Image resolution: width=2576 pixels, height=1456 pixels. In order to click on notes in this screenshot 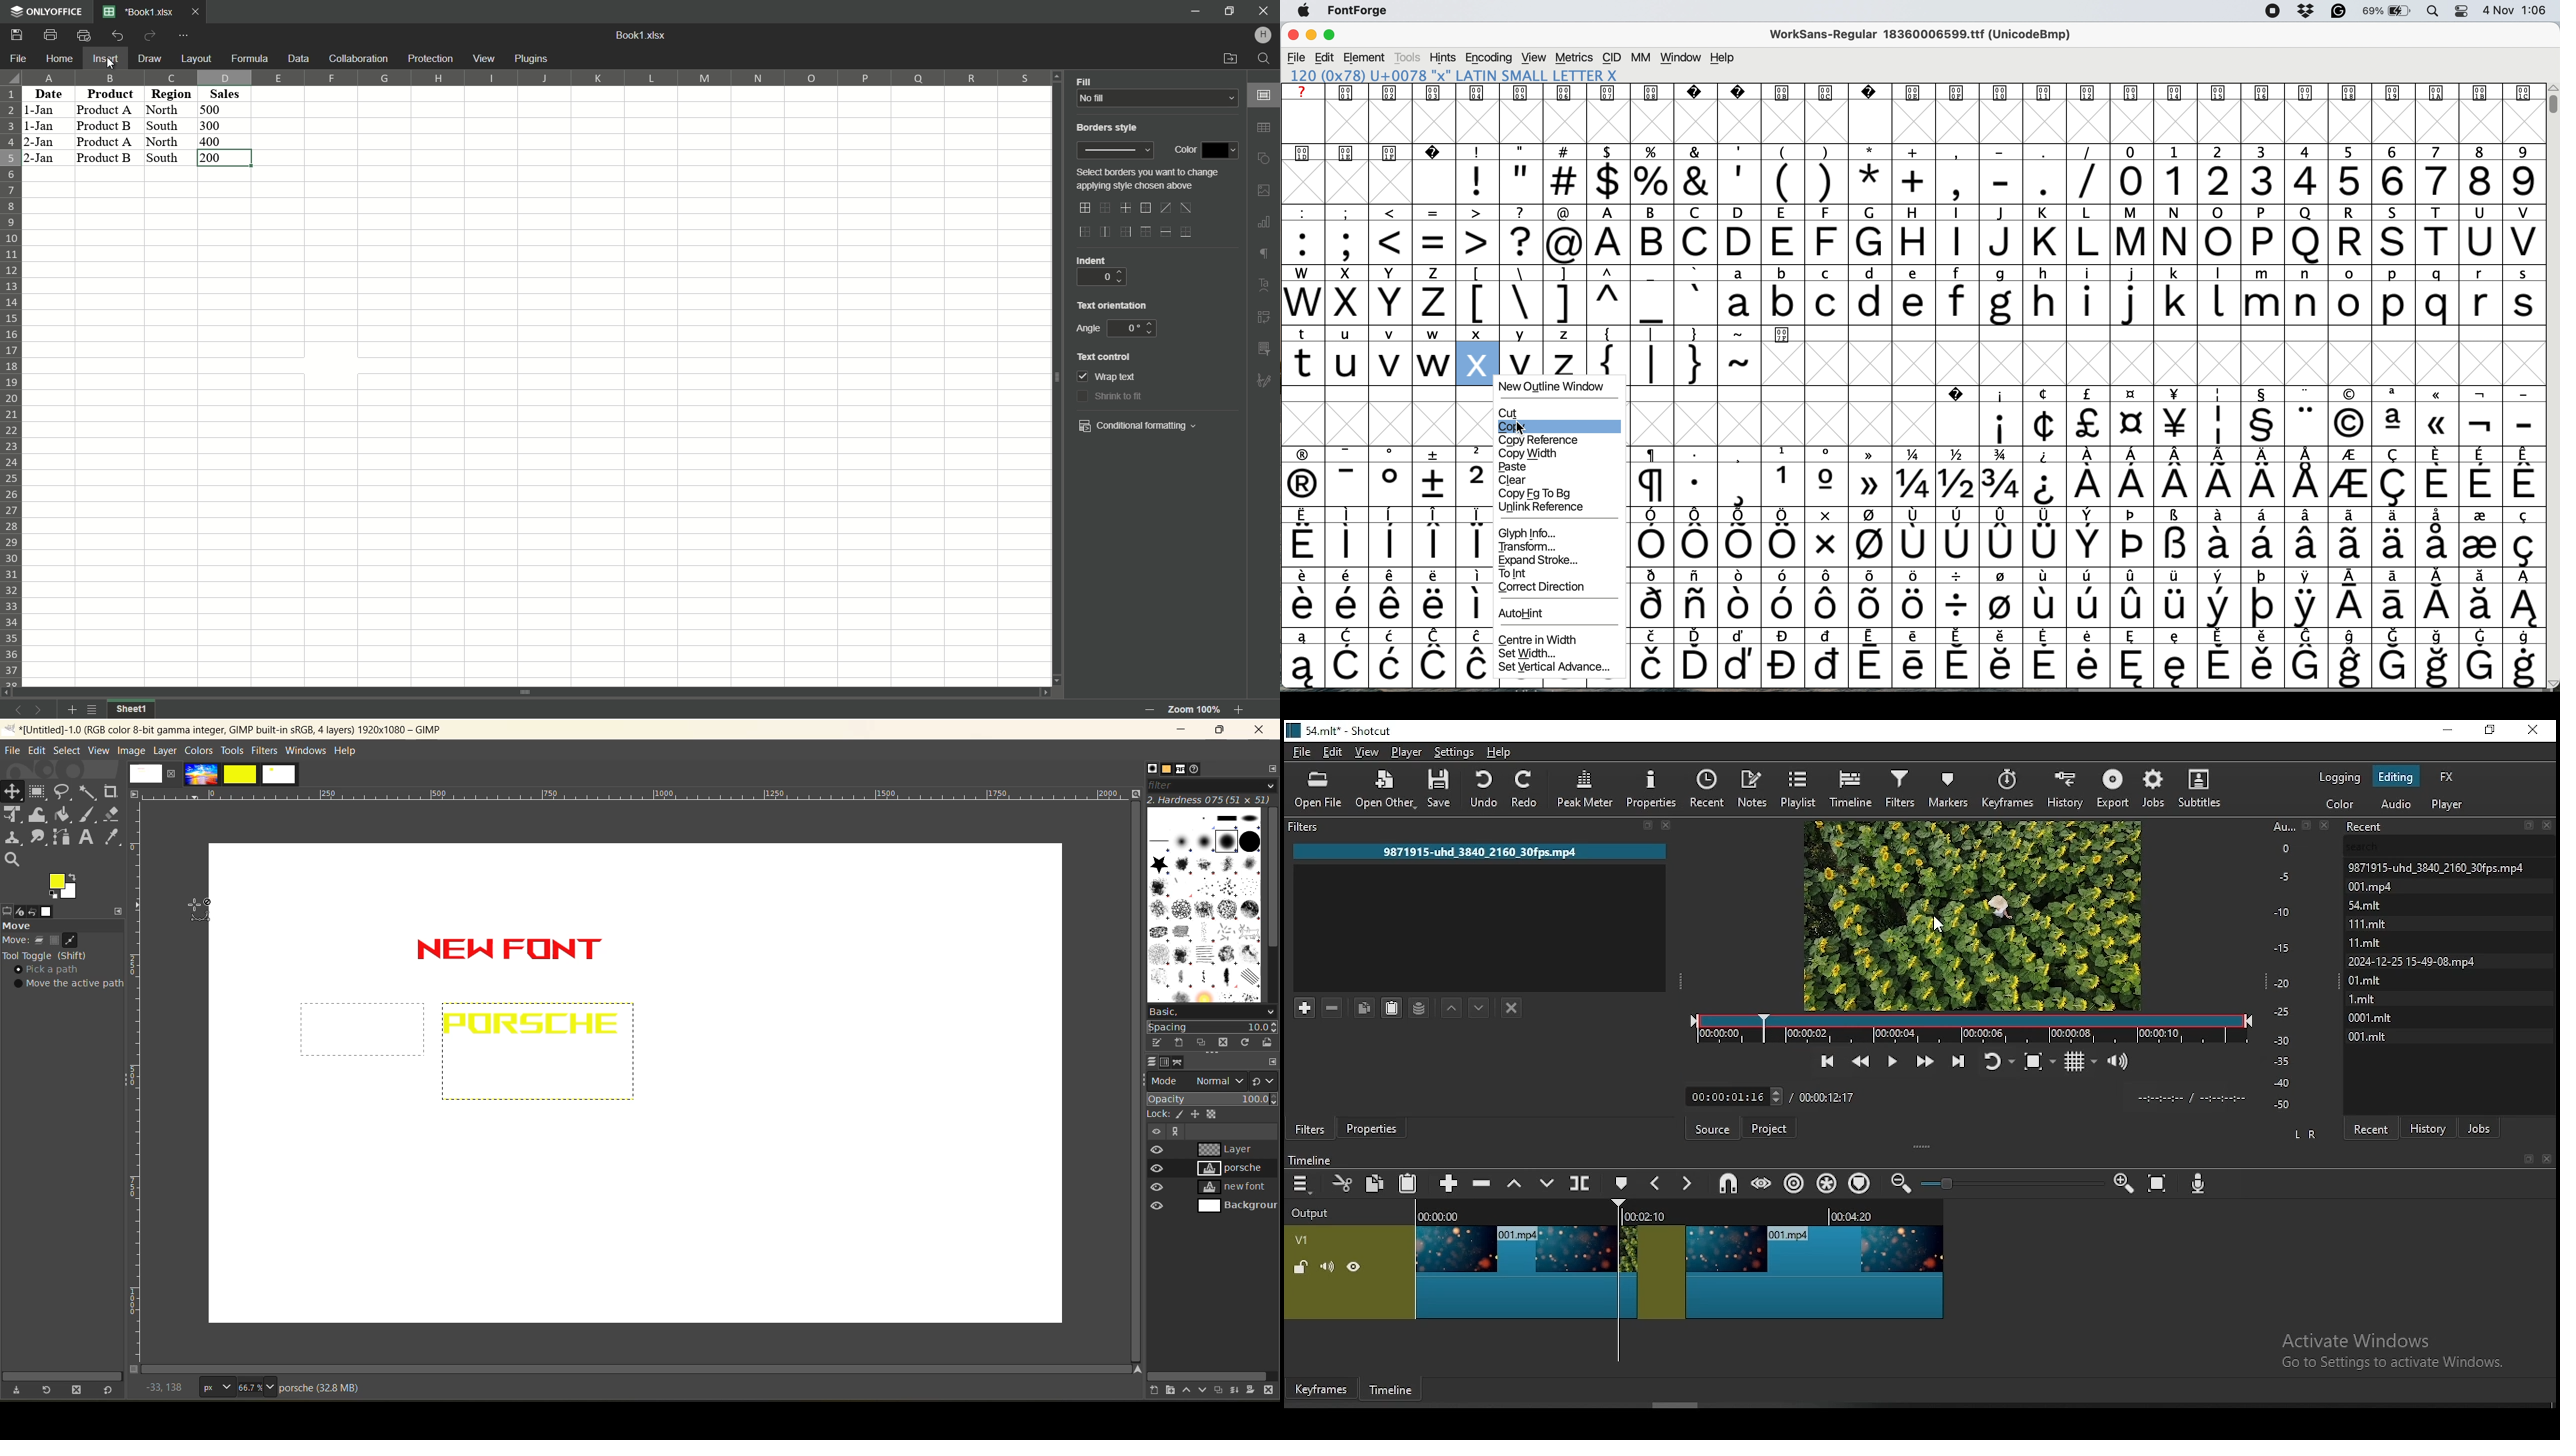, I will do `click(1751, 788)`.